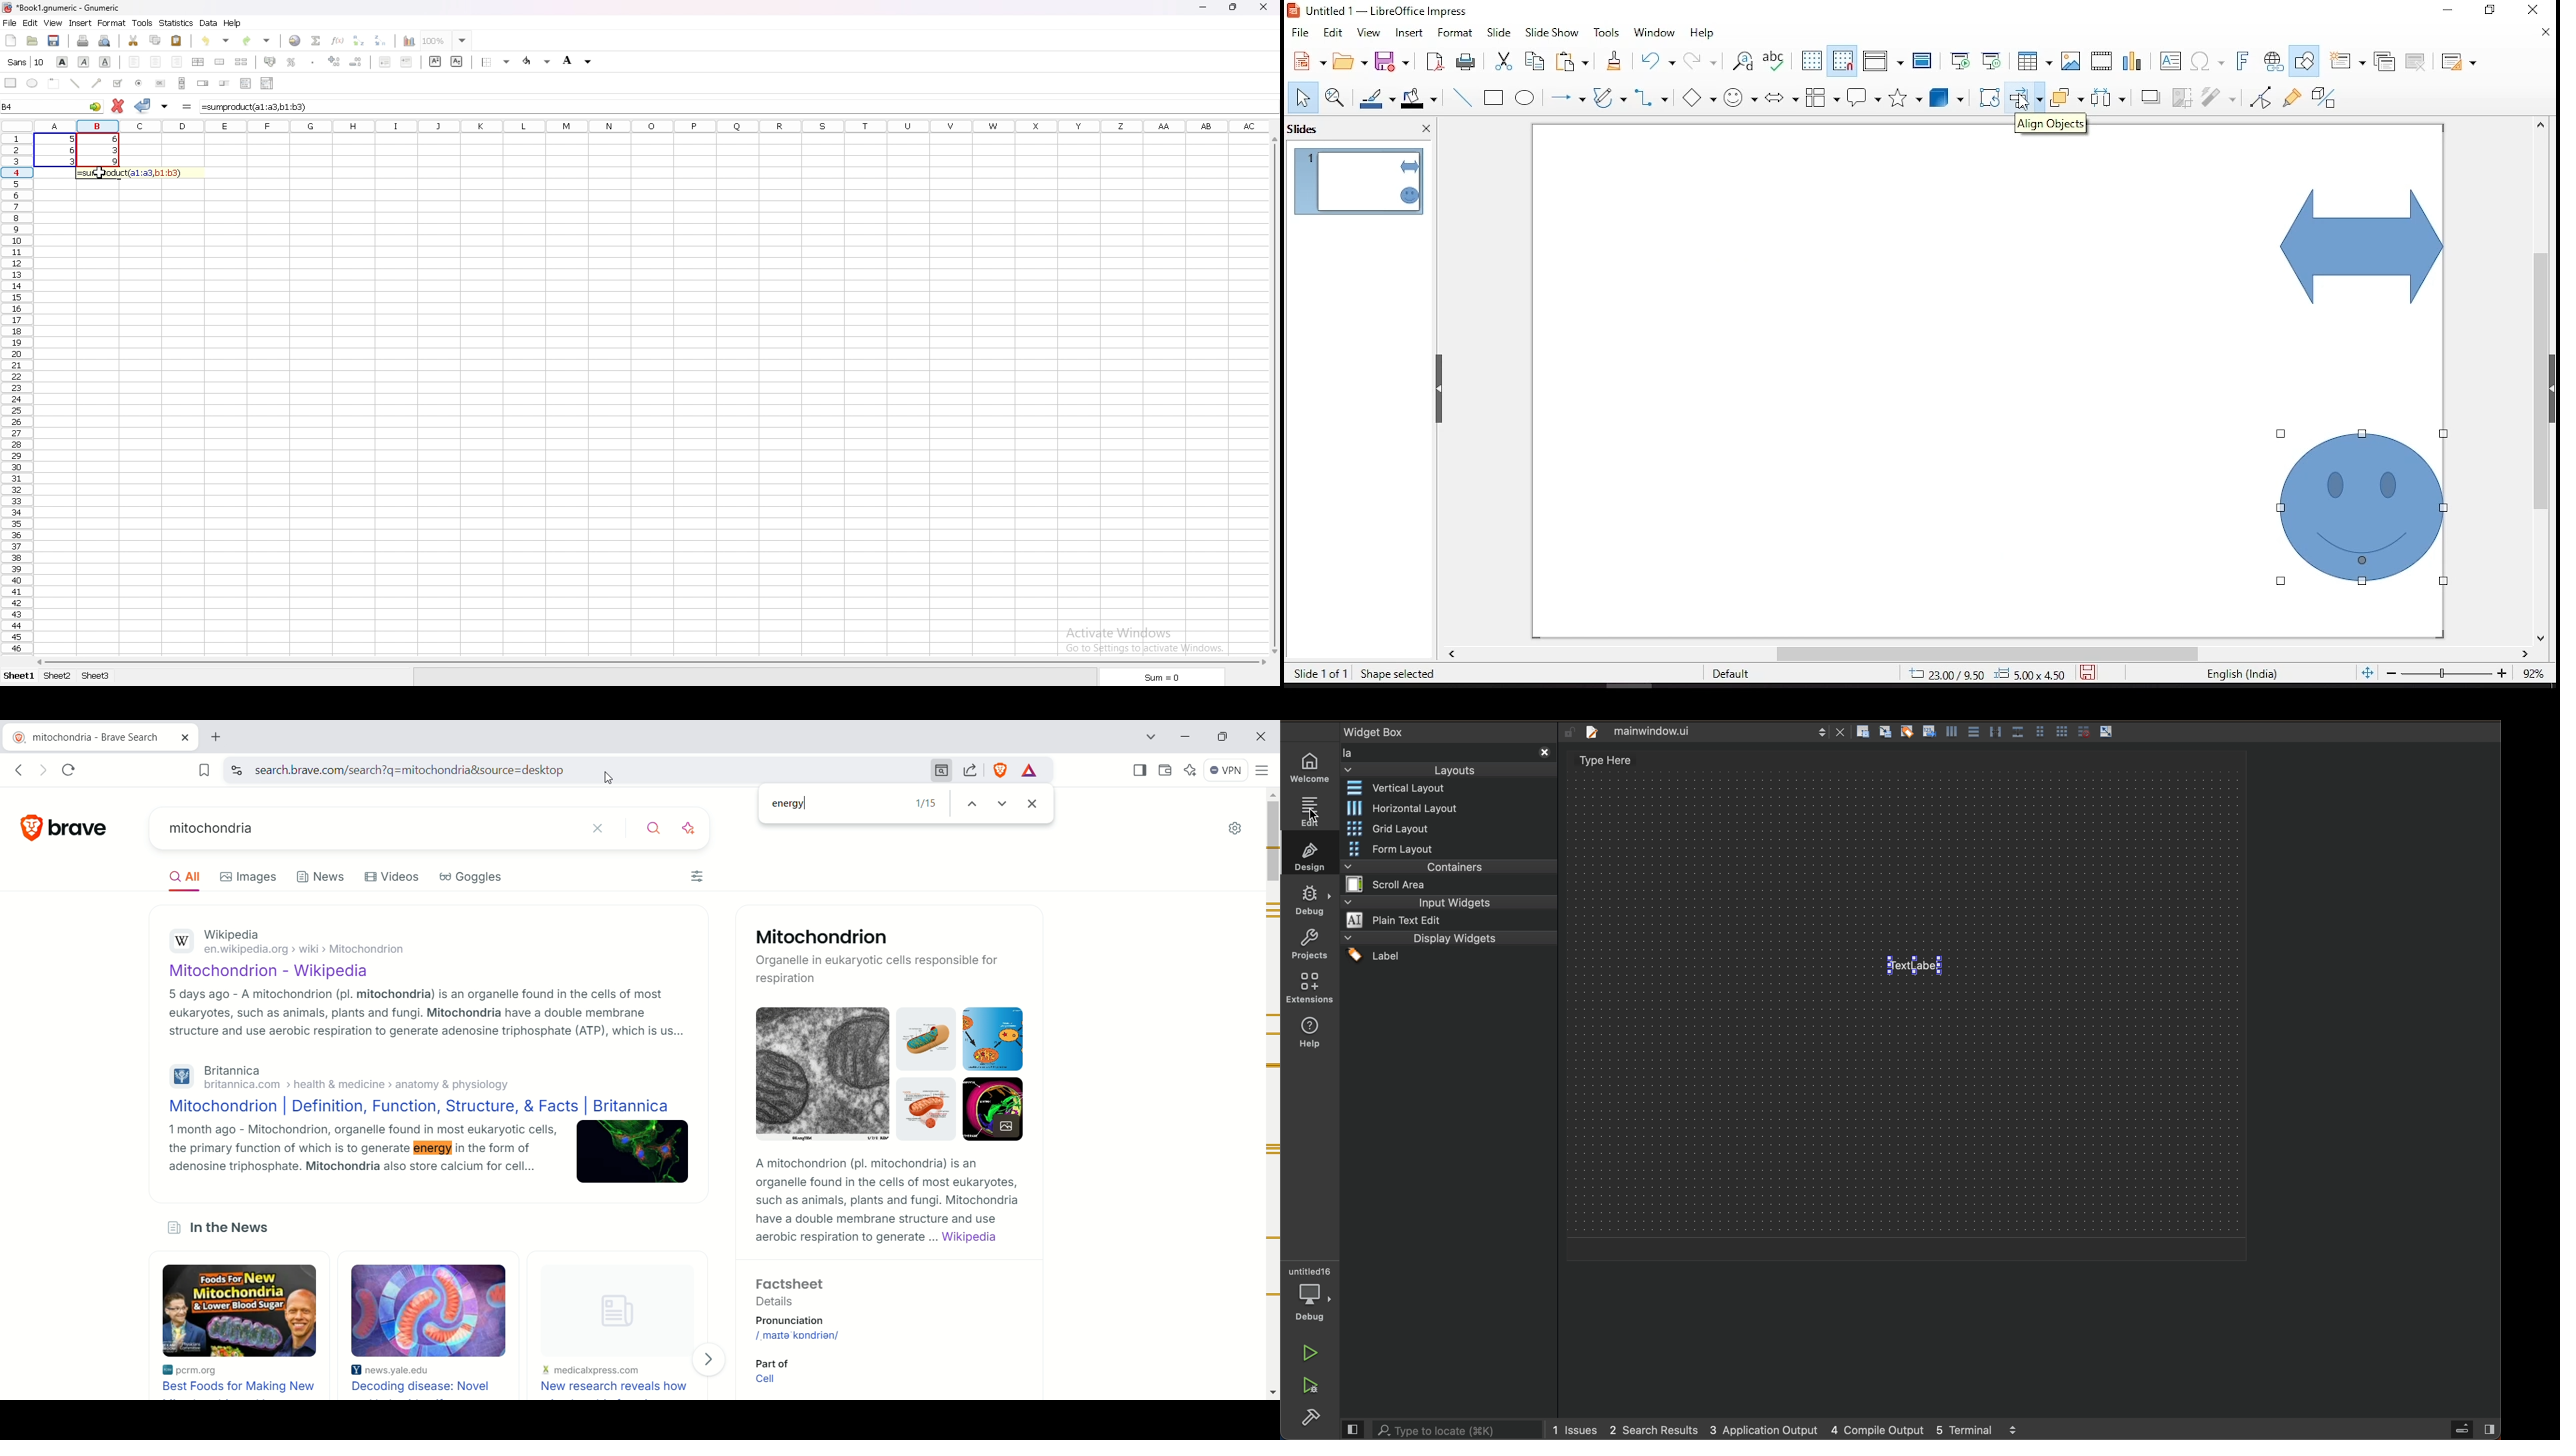  Describe the element at coordinates (1393, 673) in the screenshot. I see `shape selected` at that location.